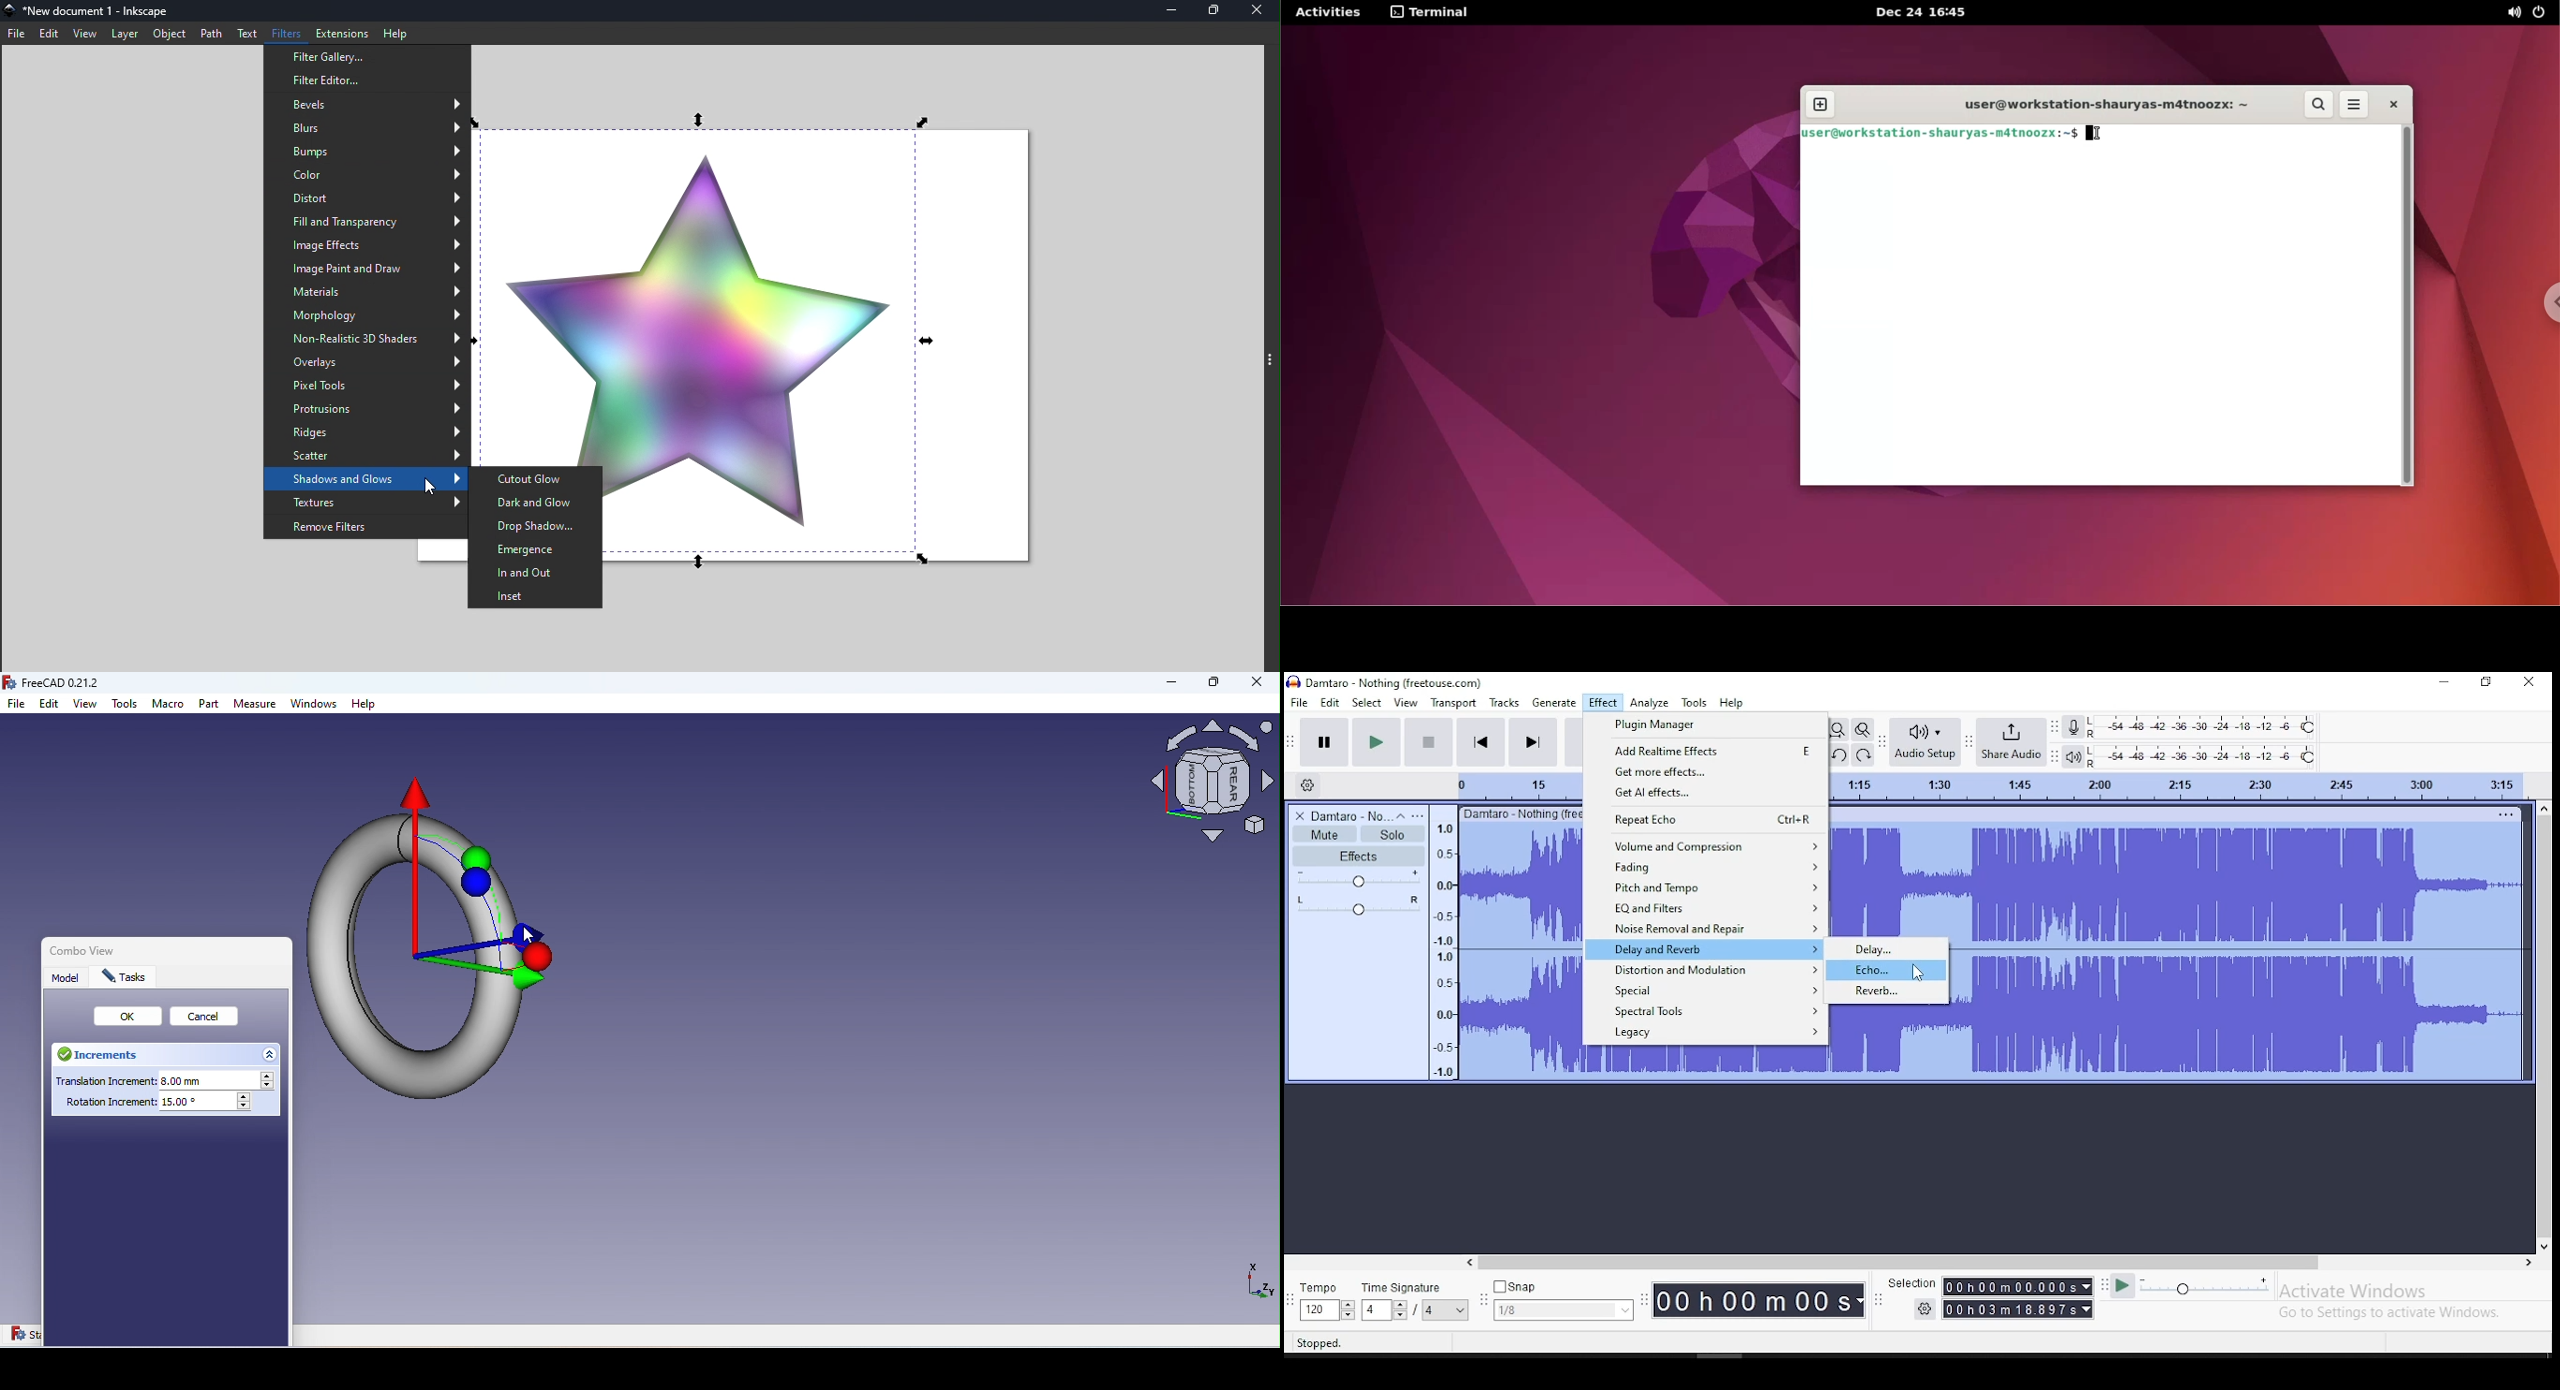 Image resolution: width=2576 pixels, height=1400 pixels. Describe the element at coordinates (270, 1087) in the screenshot. I see `Decrease translation increment` at that location.